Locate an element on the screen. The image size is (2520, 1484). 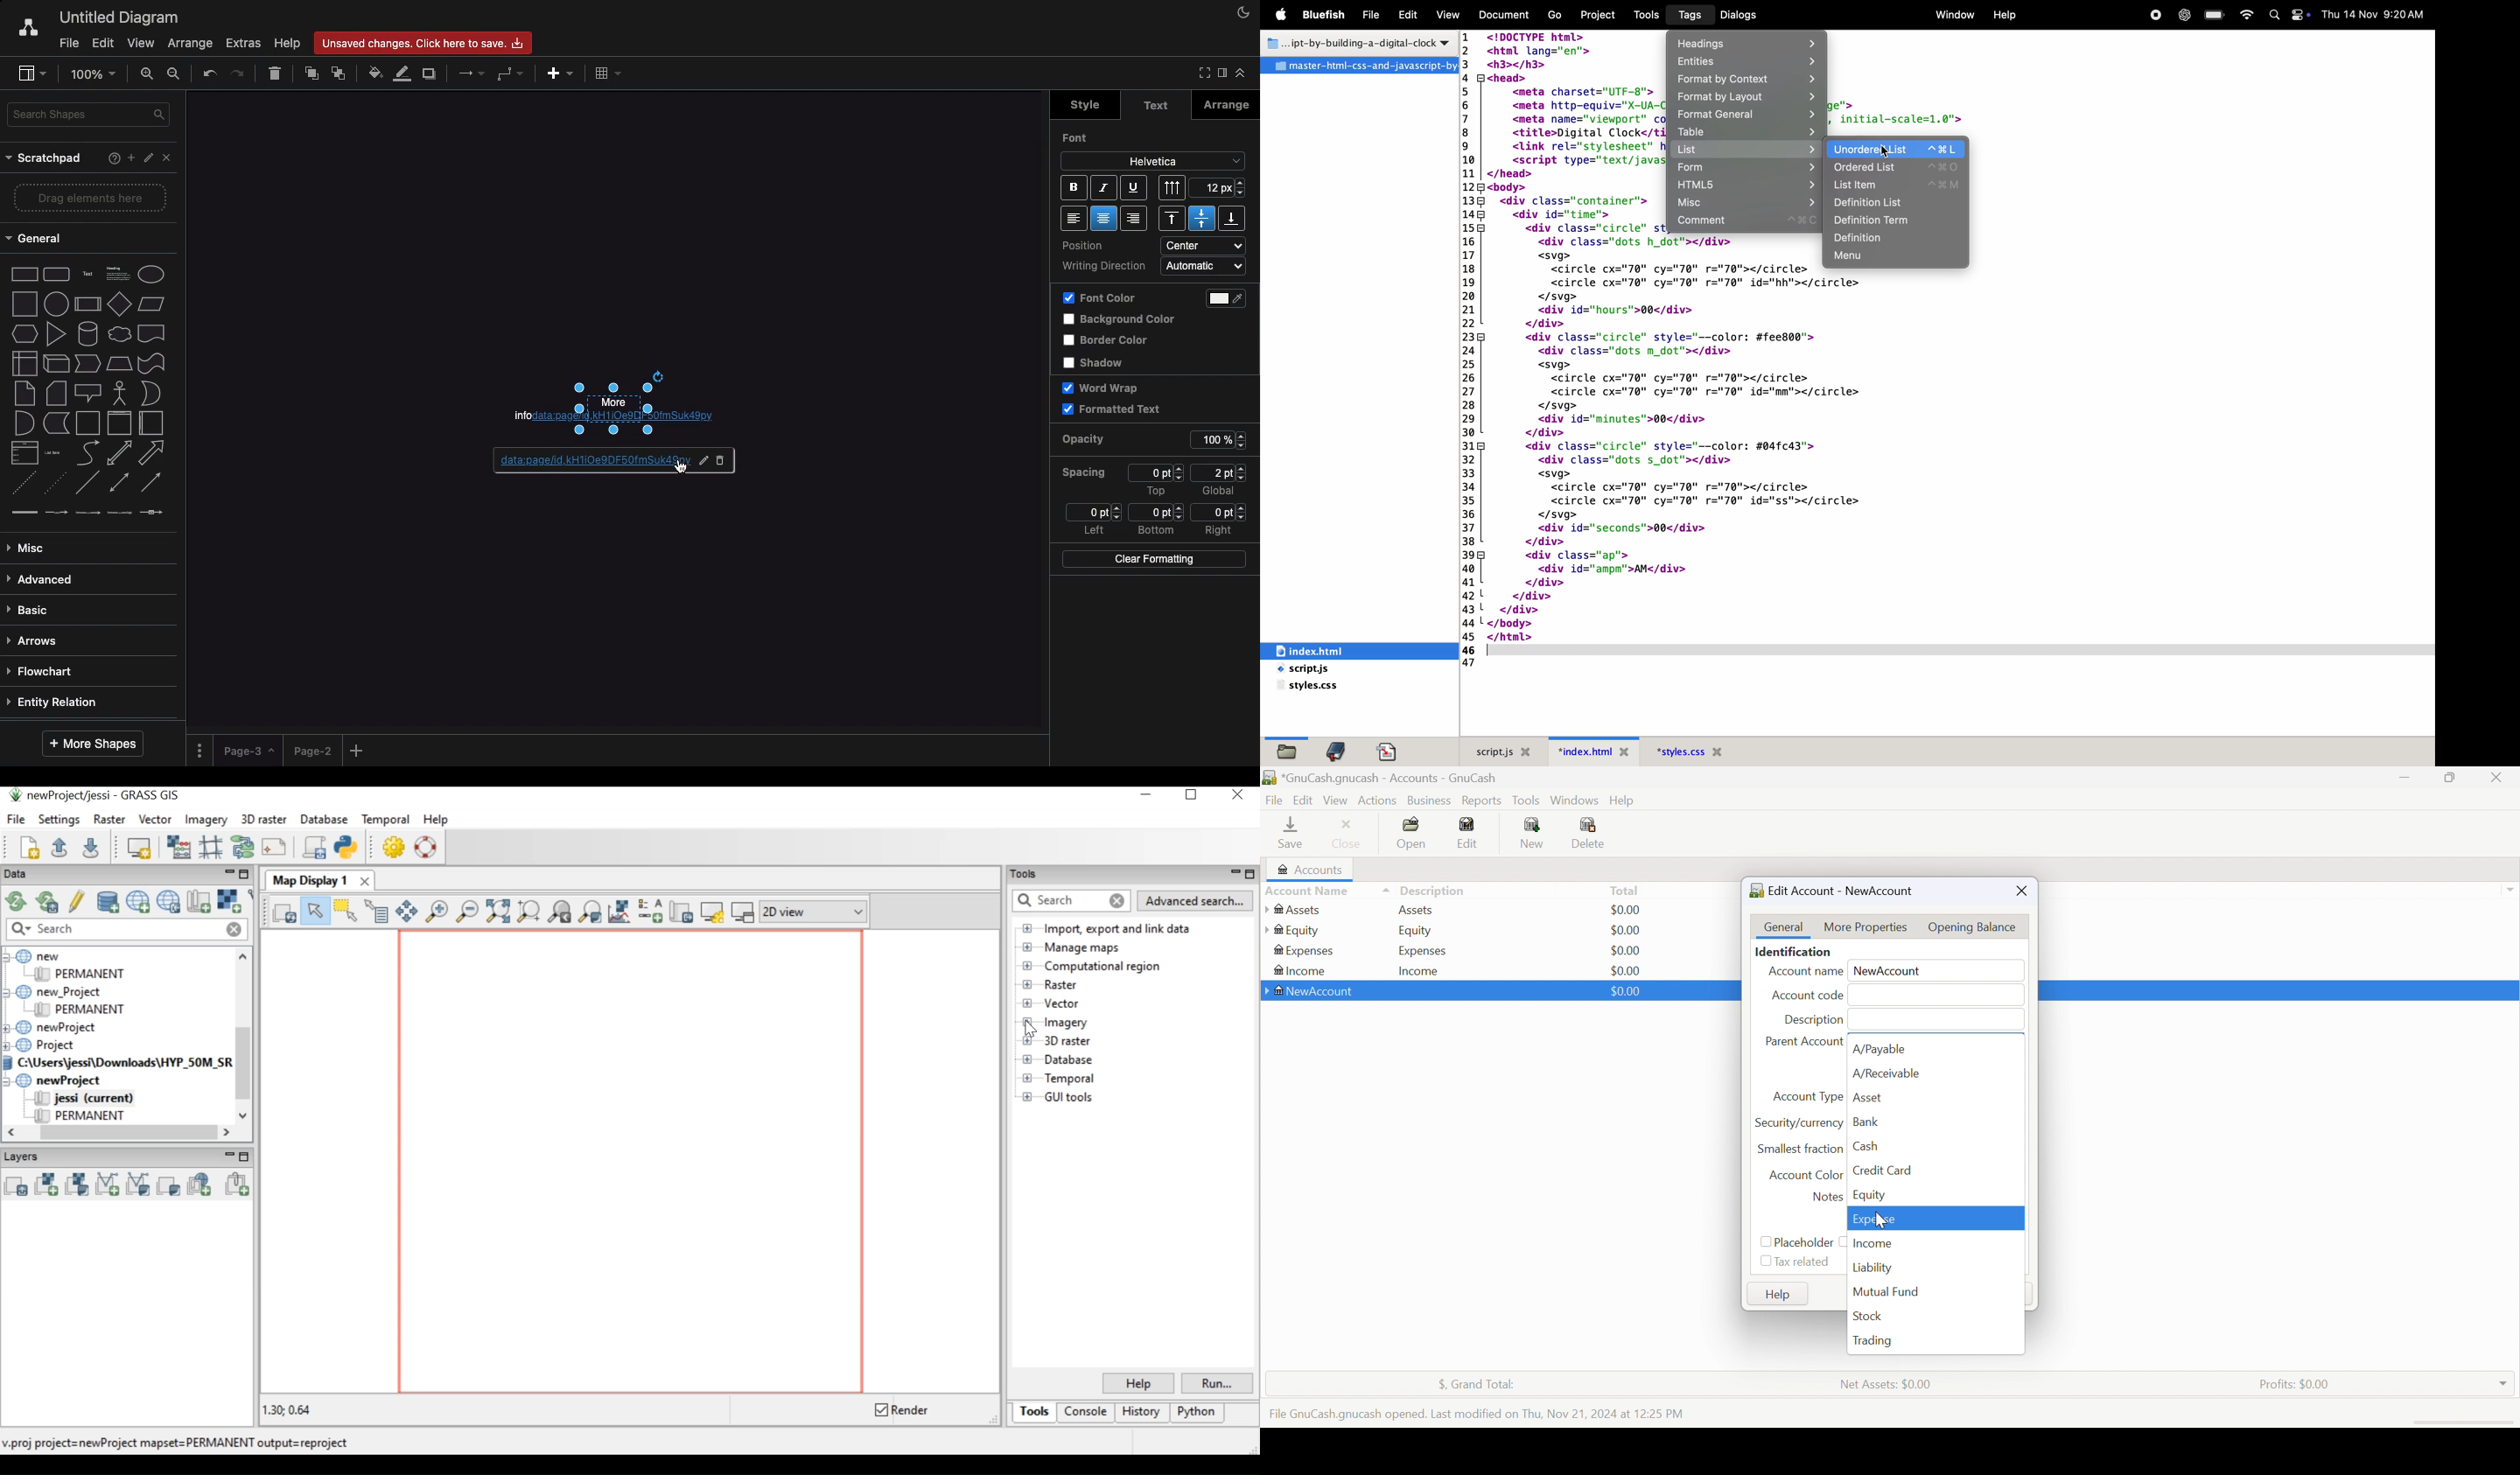
list is located at coordinates (25, 452).